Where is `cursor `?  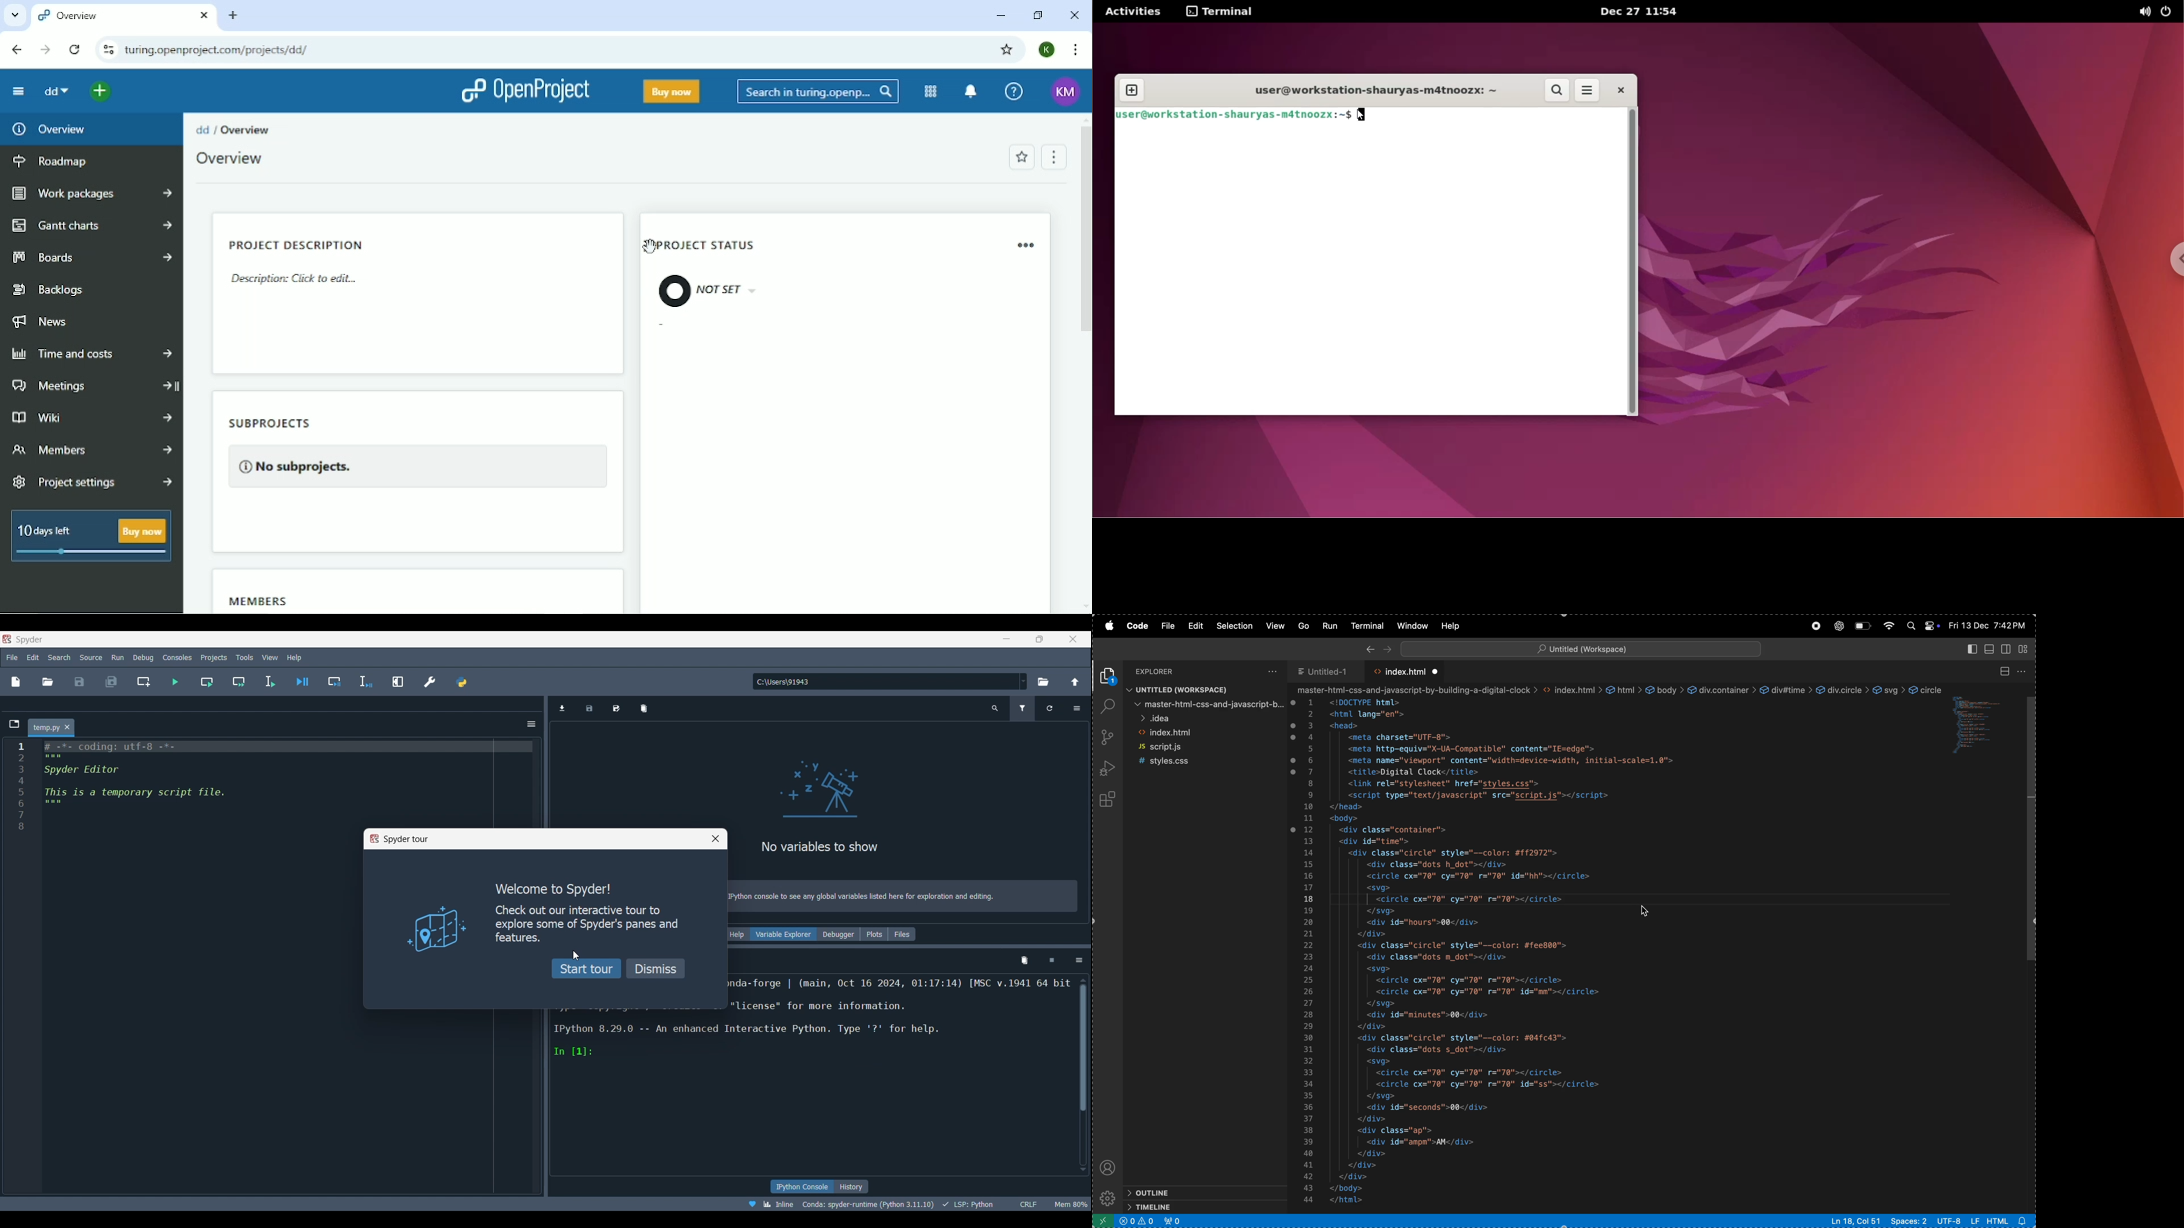 cursor  is located at coordinates (1367, 118).